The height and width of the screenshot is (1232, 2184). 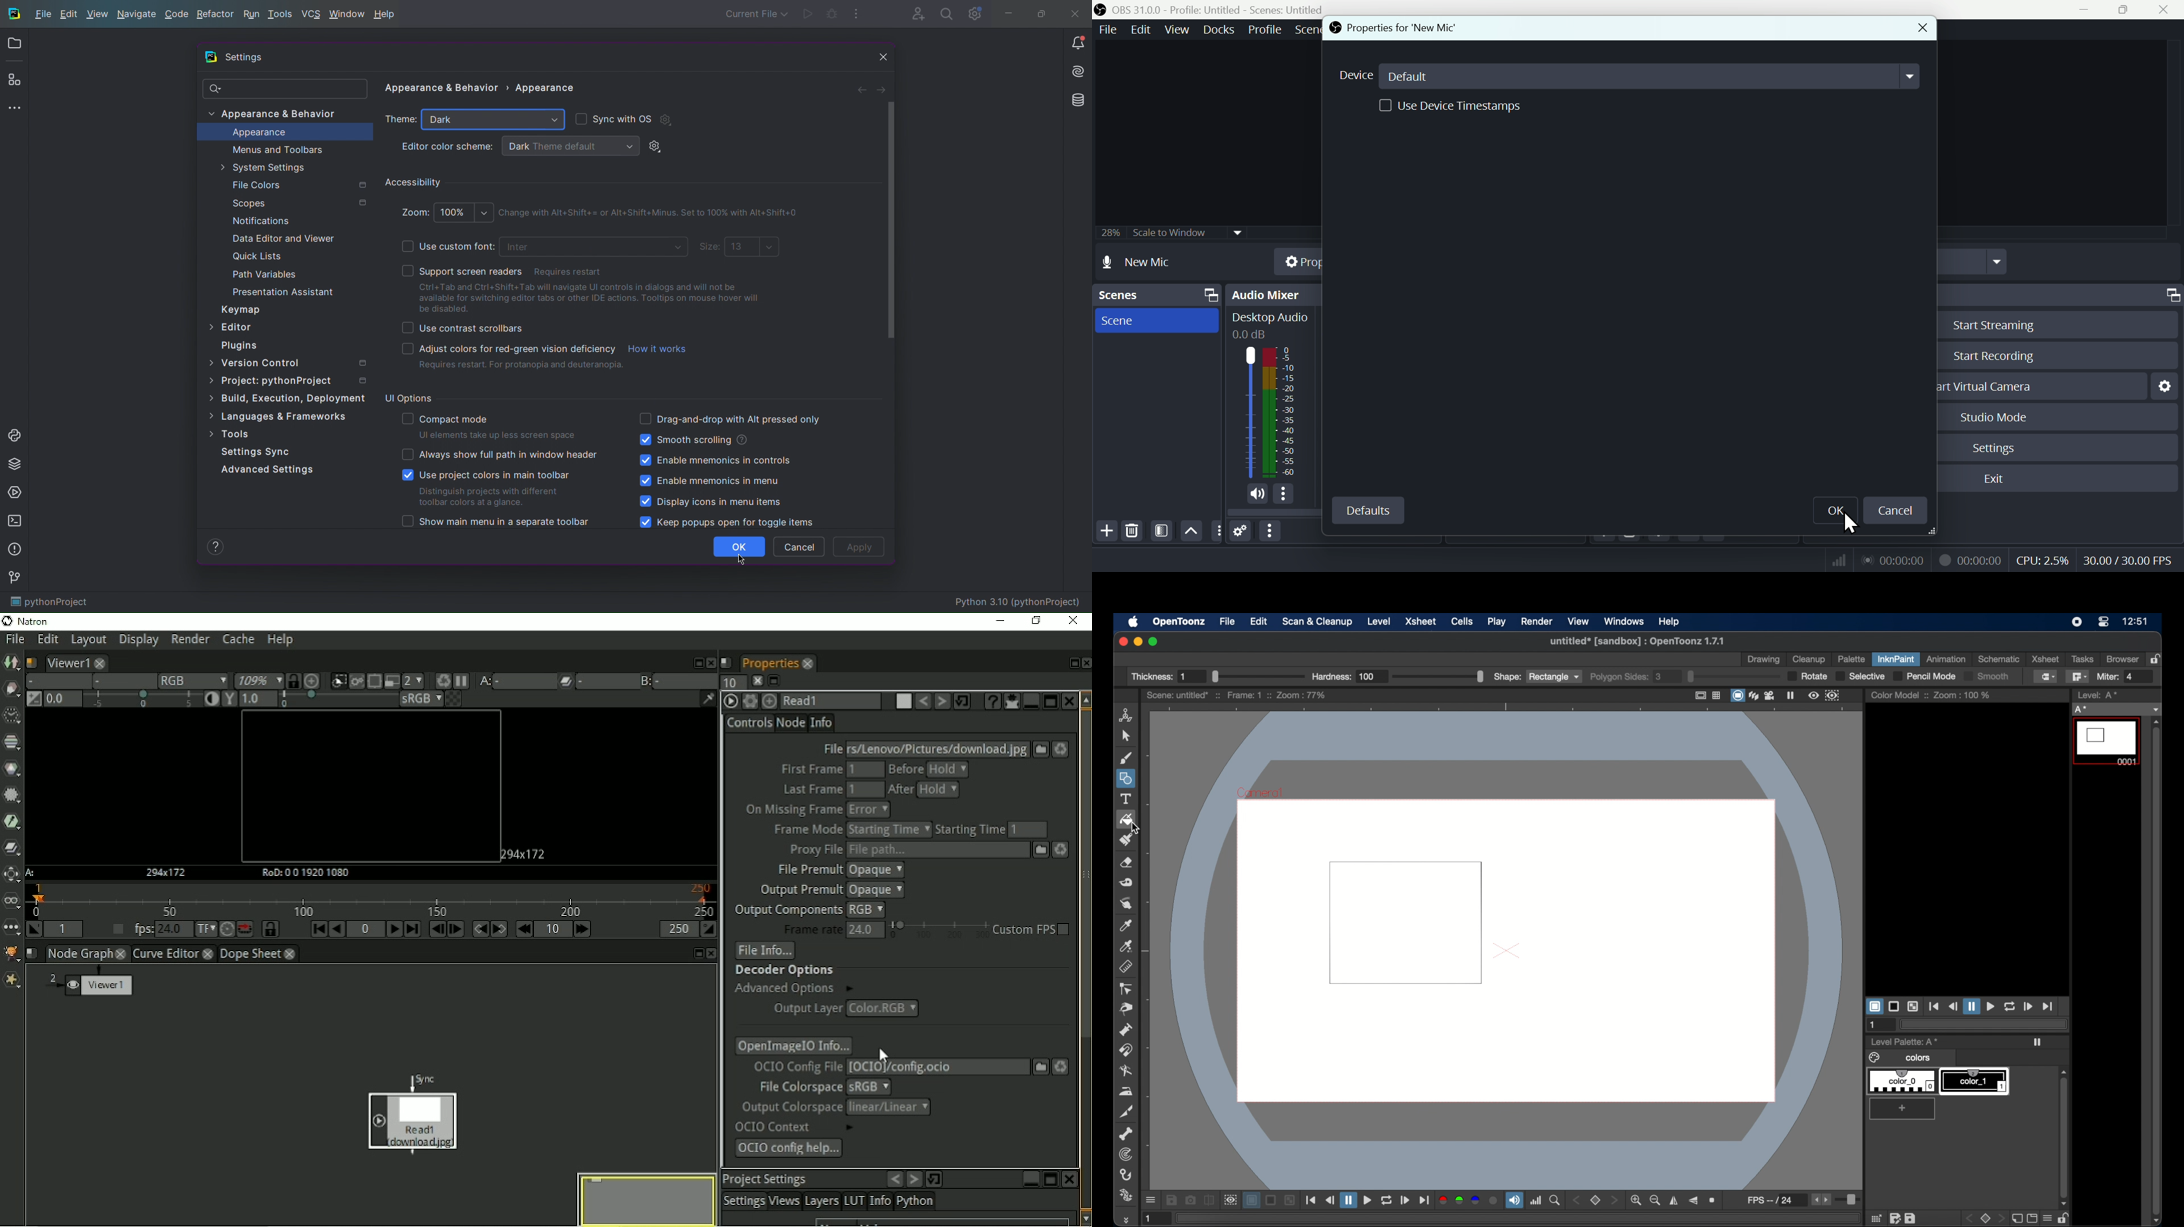 I want to click on Settings, so click(x=2168, y=386).